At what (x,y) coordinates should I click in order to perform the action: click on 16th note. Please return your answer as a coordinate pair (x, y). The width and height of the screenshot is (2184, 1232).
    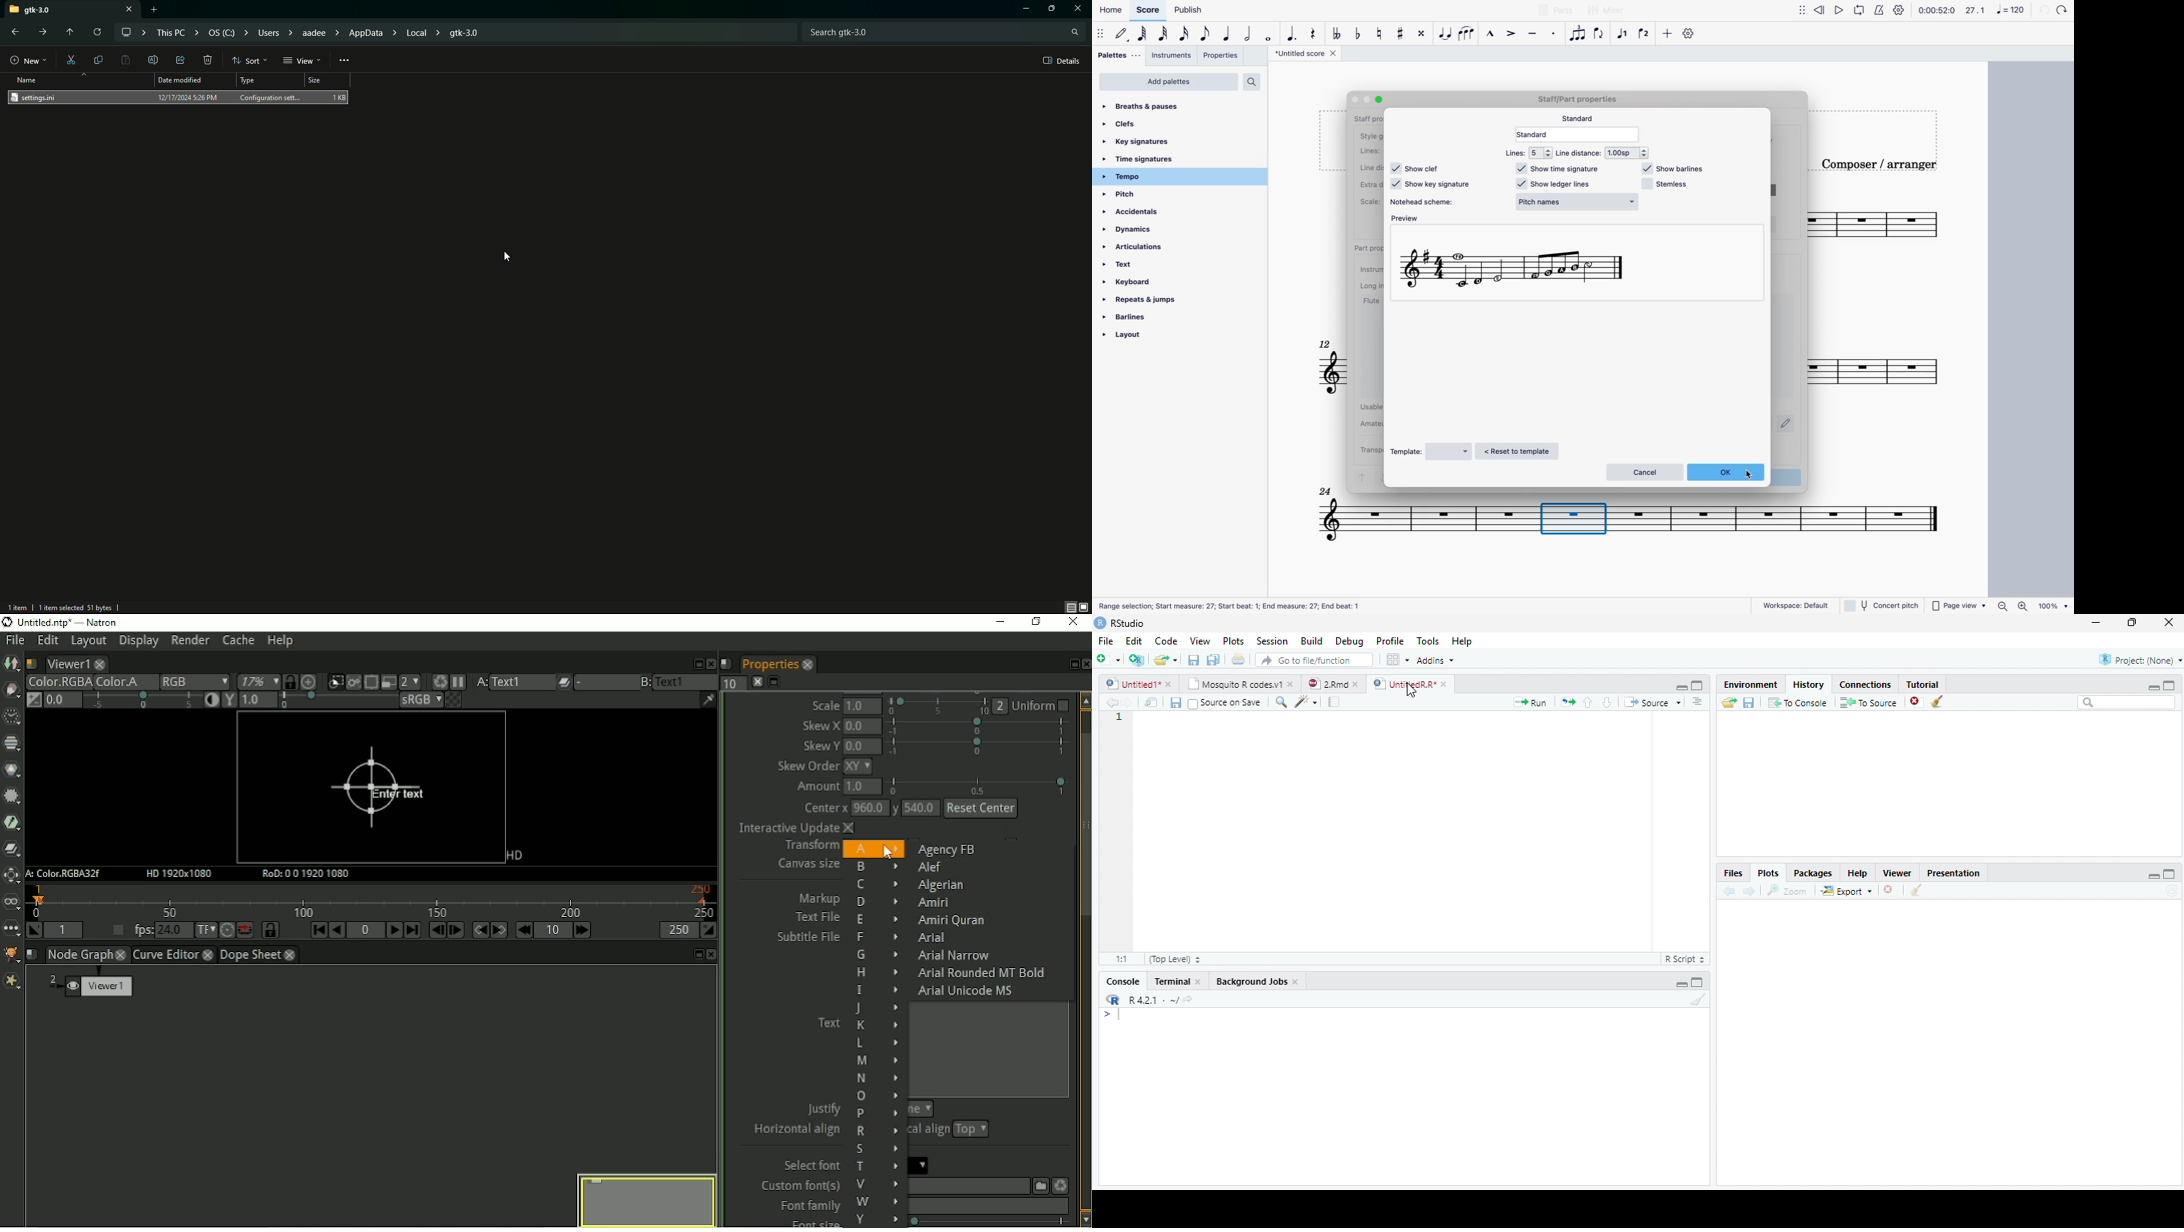
    Looking at the image, I should click on (1184, 34).